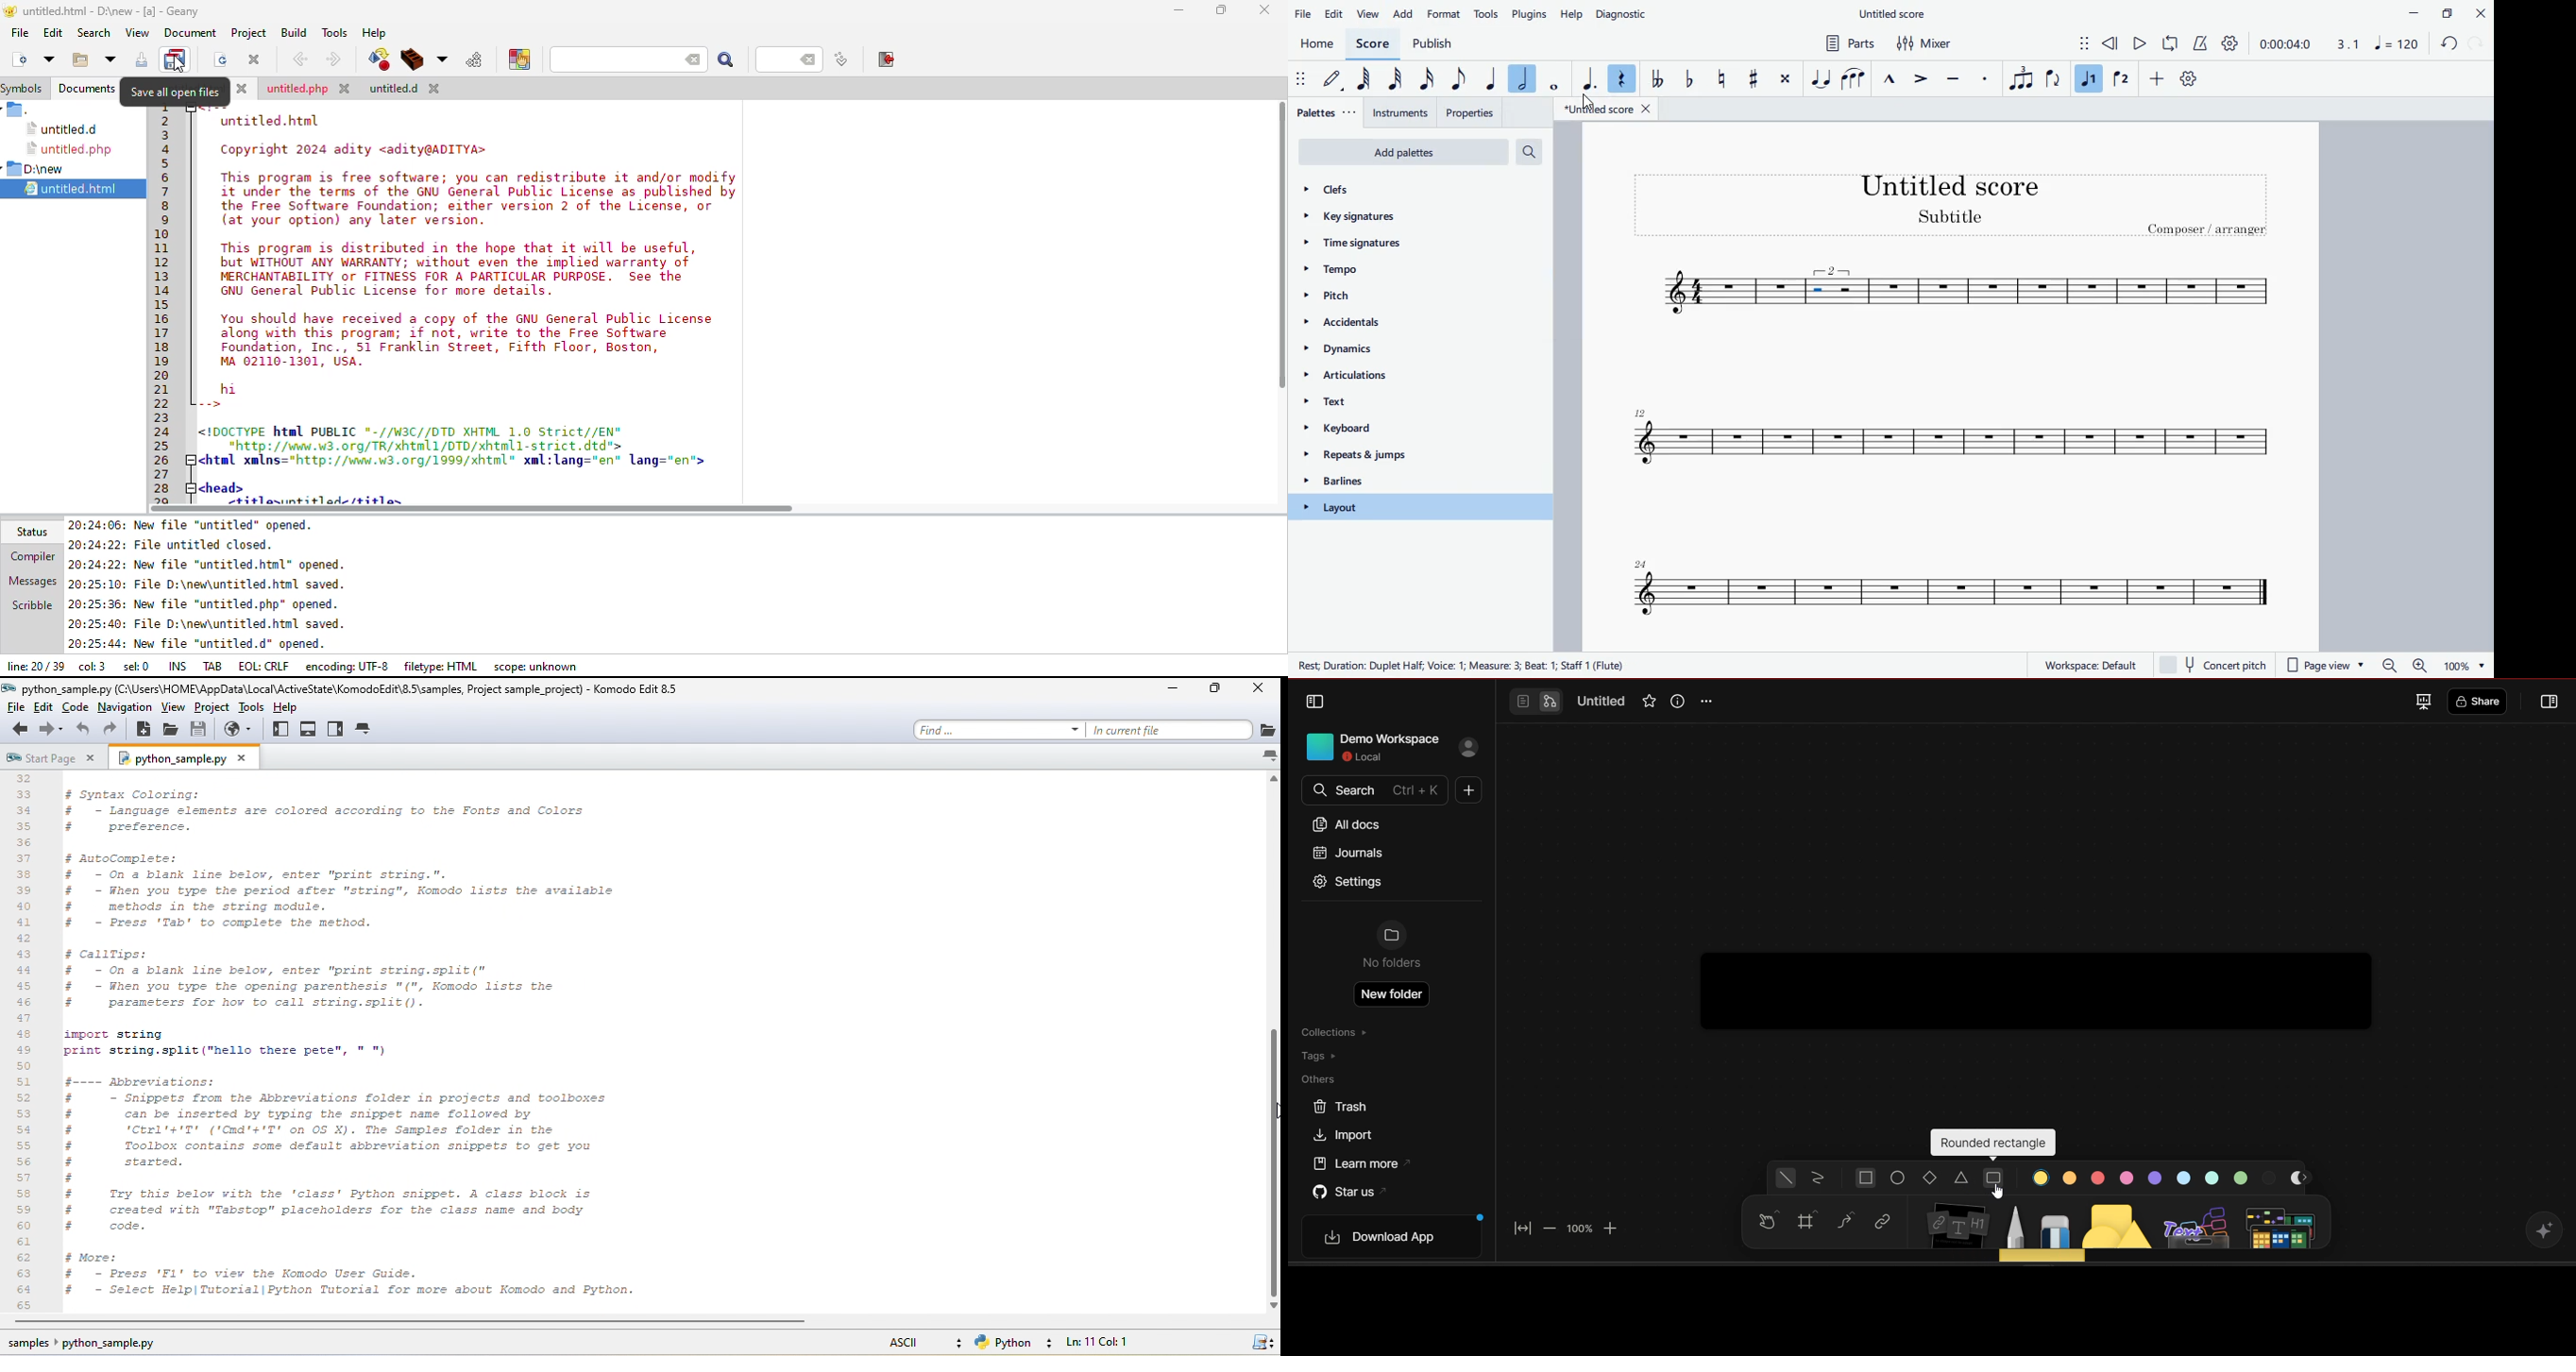 This screenshot has height=1372, width=2576. I want to click on working area, so click(2035, 926).